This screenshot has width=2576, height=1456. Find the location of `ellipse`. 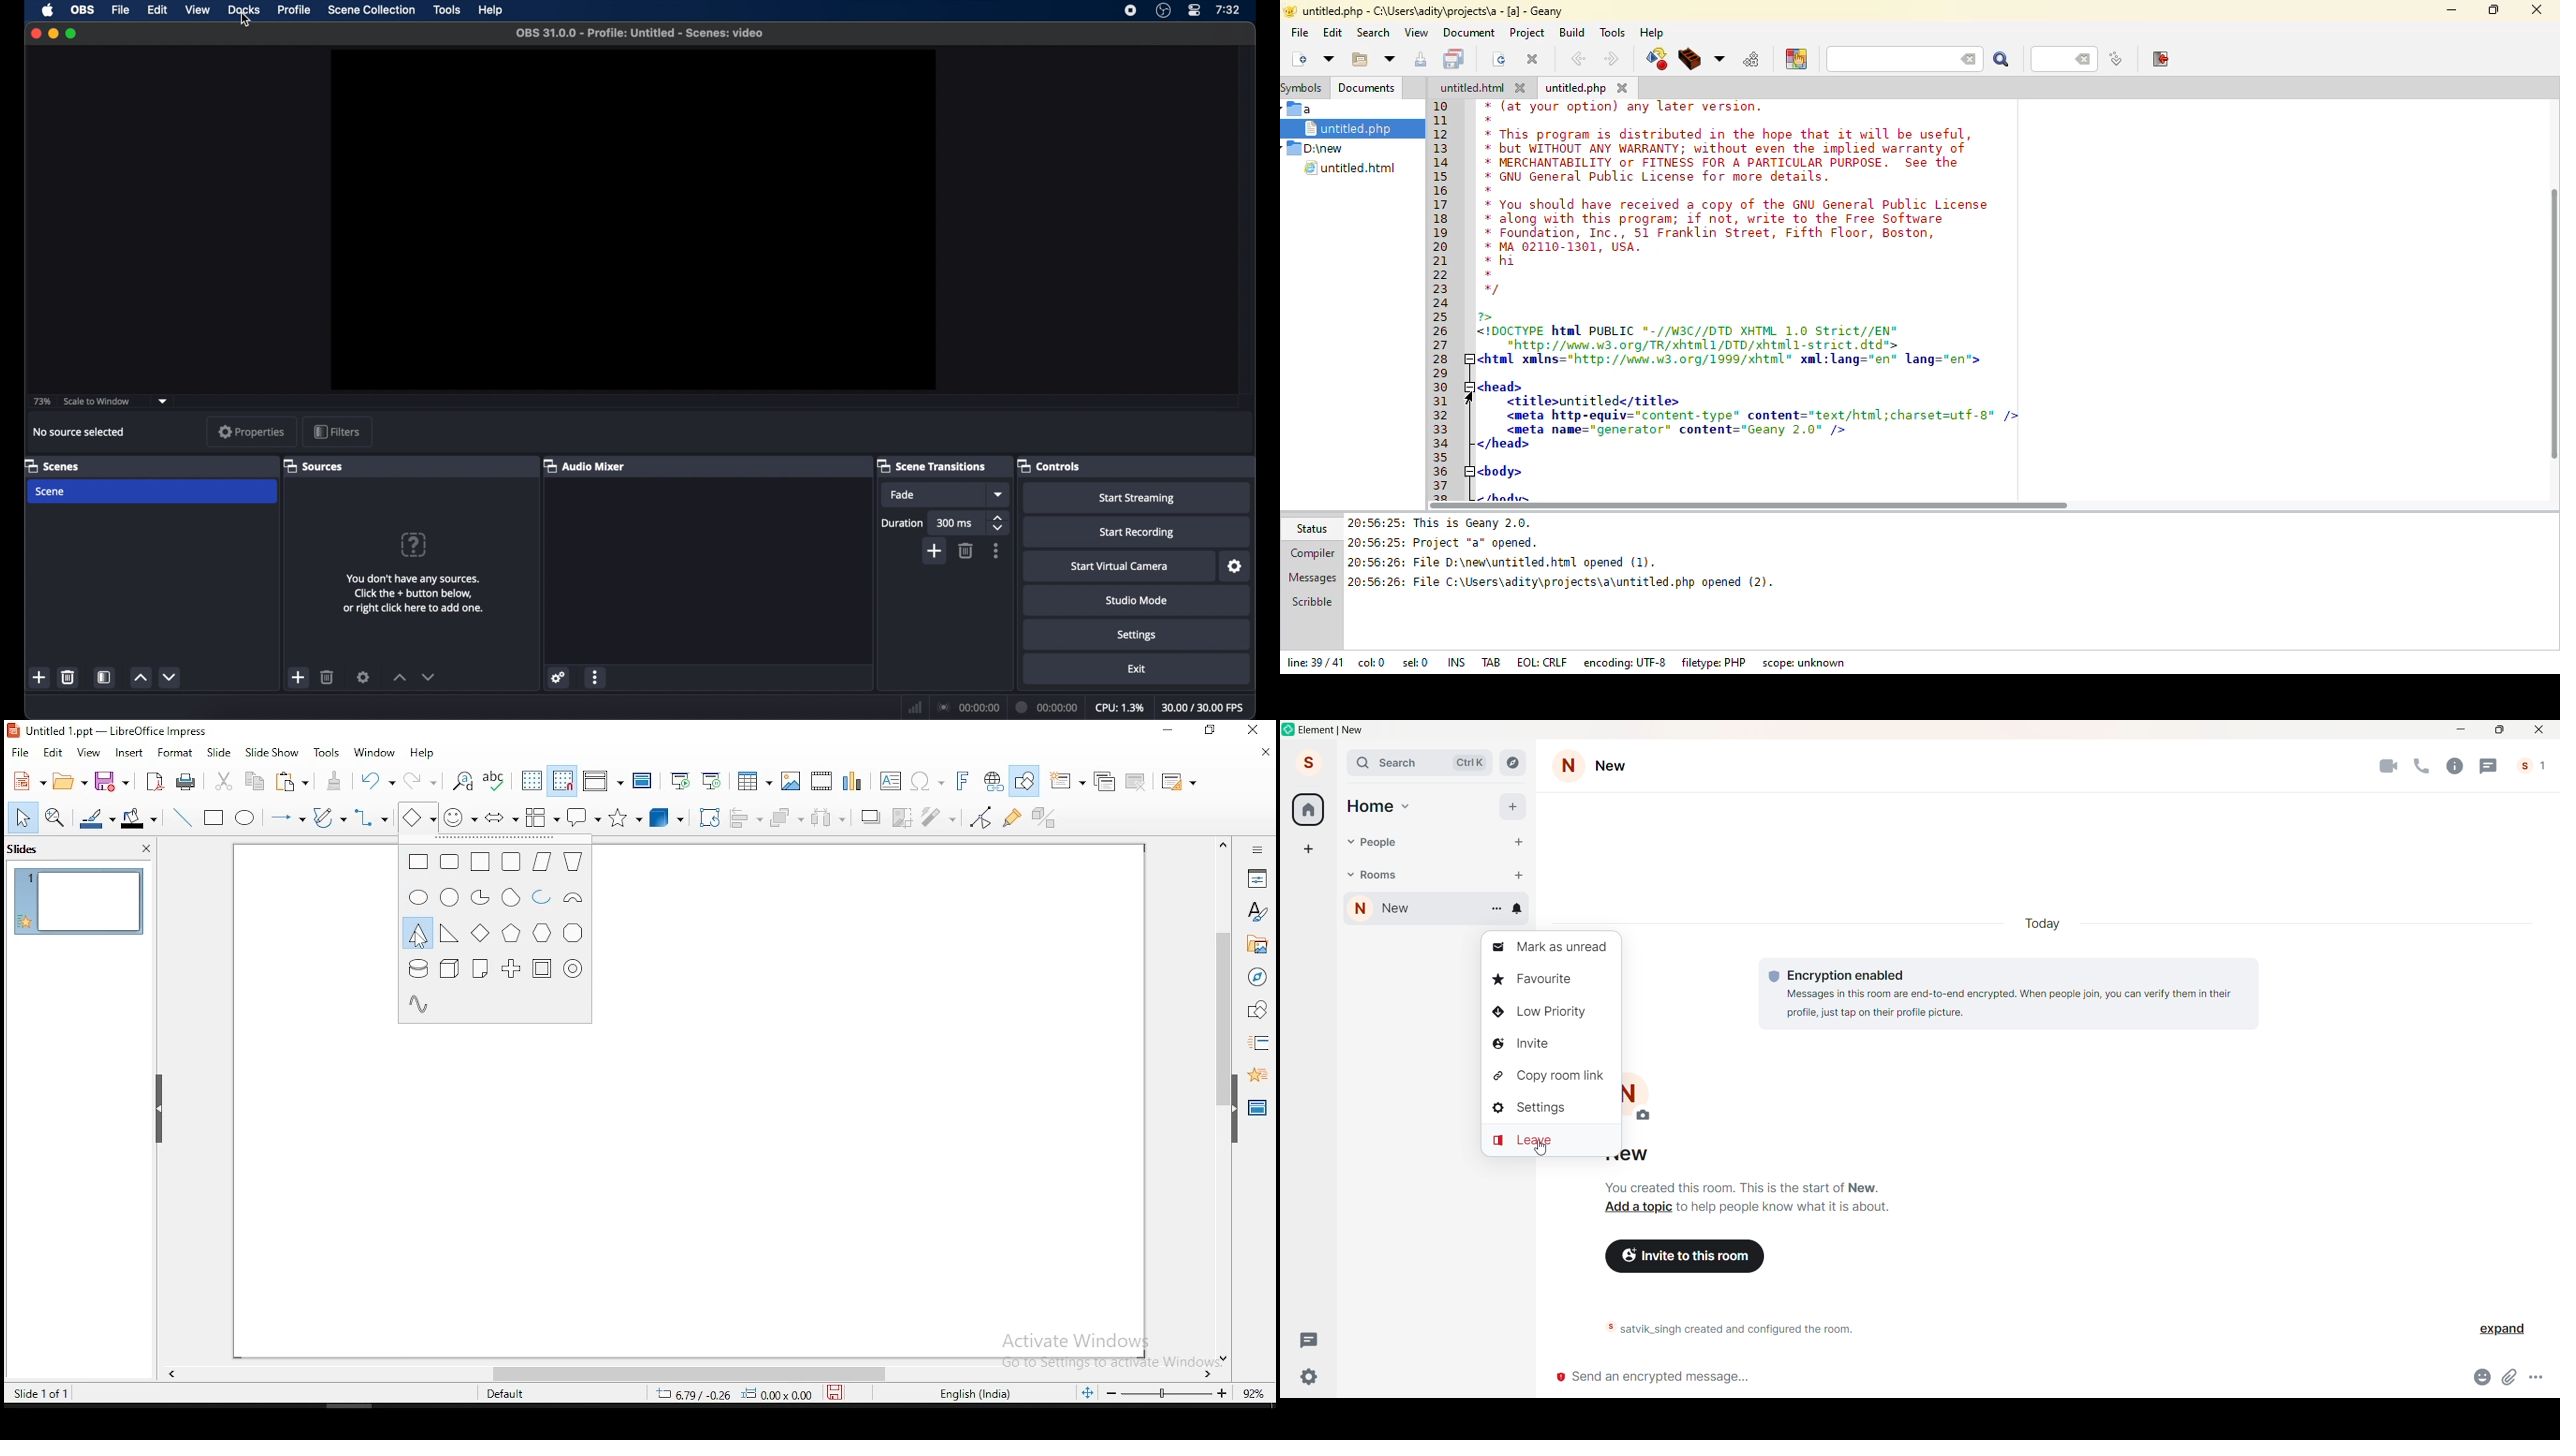

ellipse is located at coordinates (247, 819).